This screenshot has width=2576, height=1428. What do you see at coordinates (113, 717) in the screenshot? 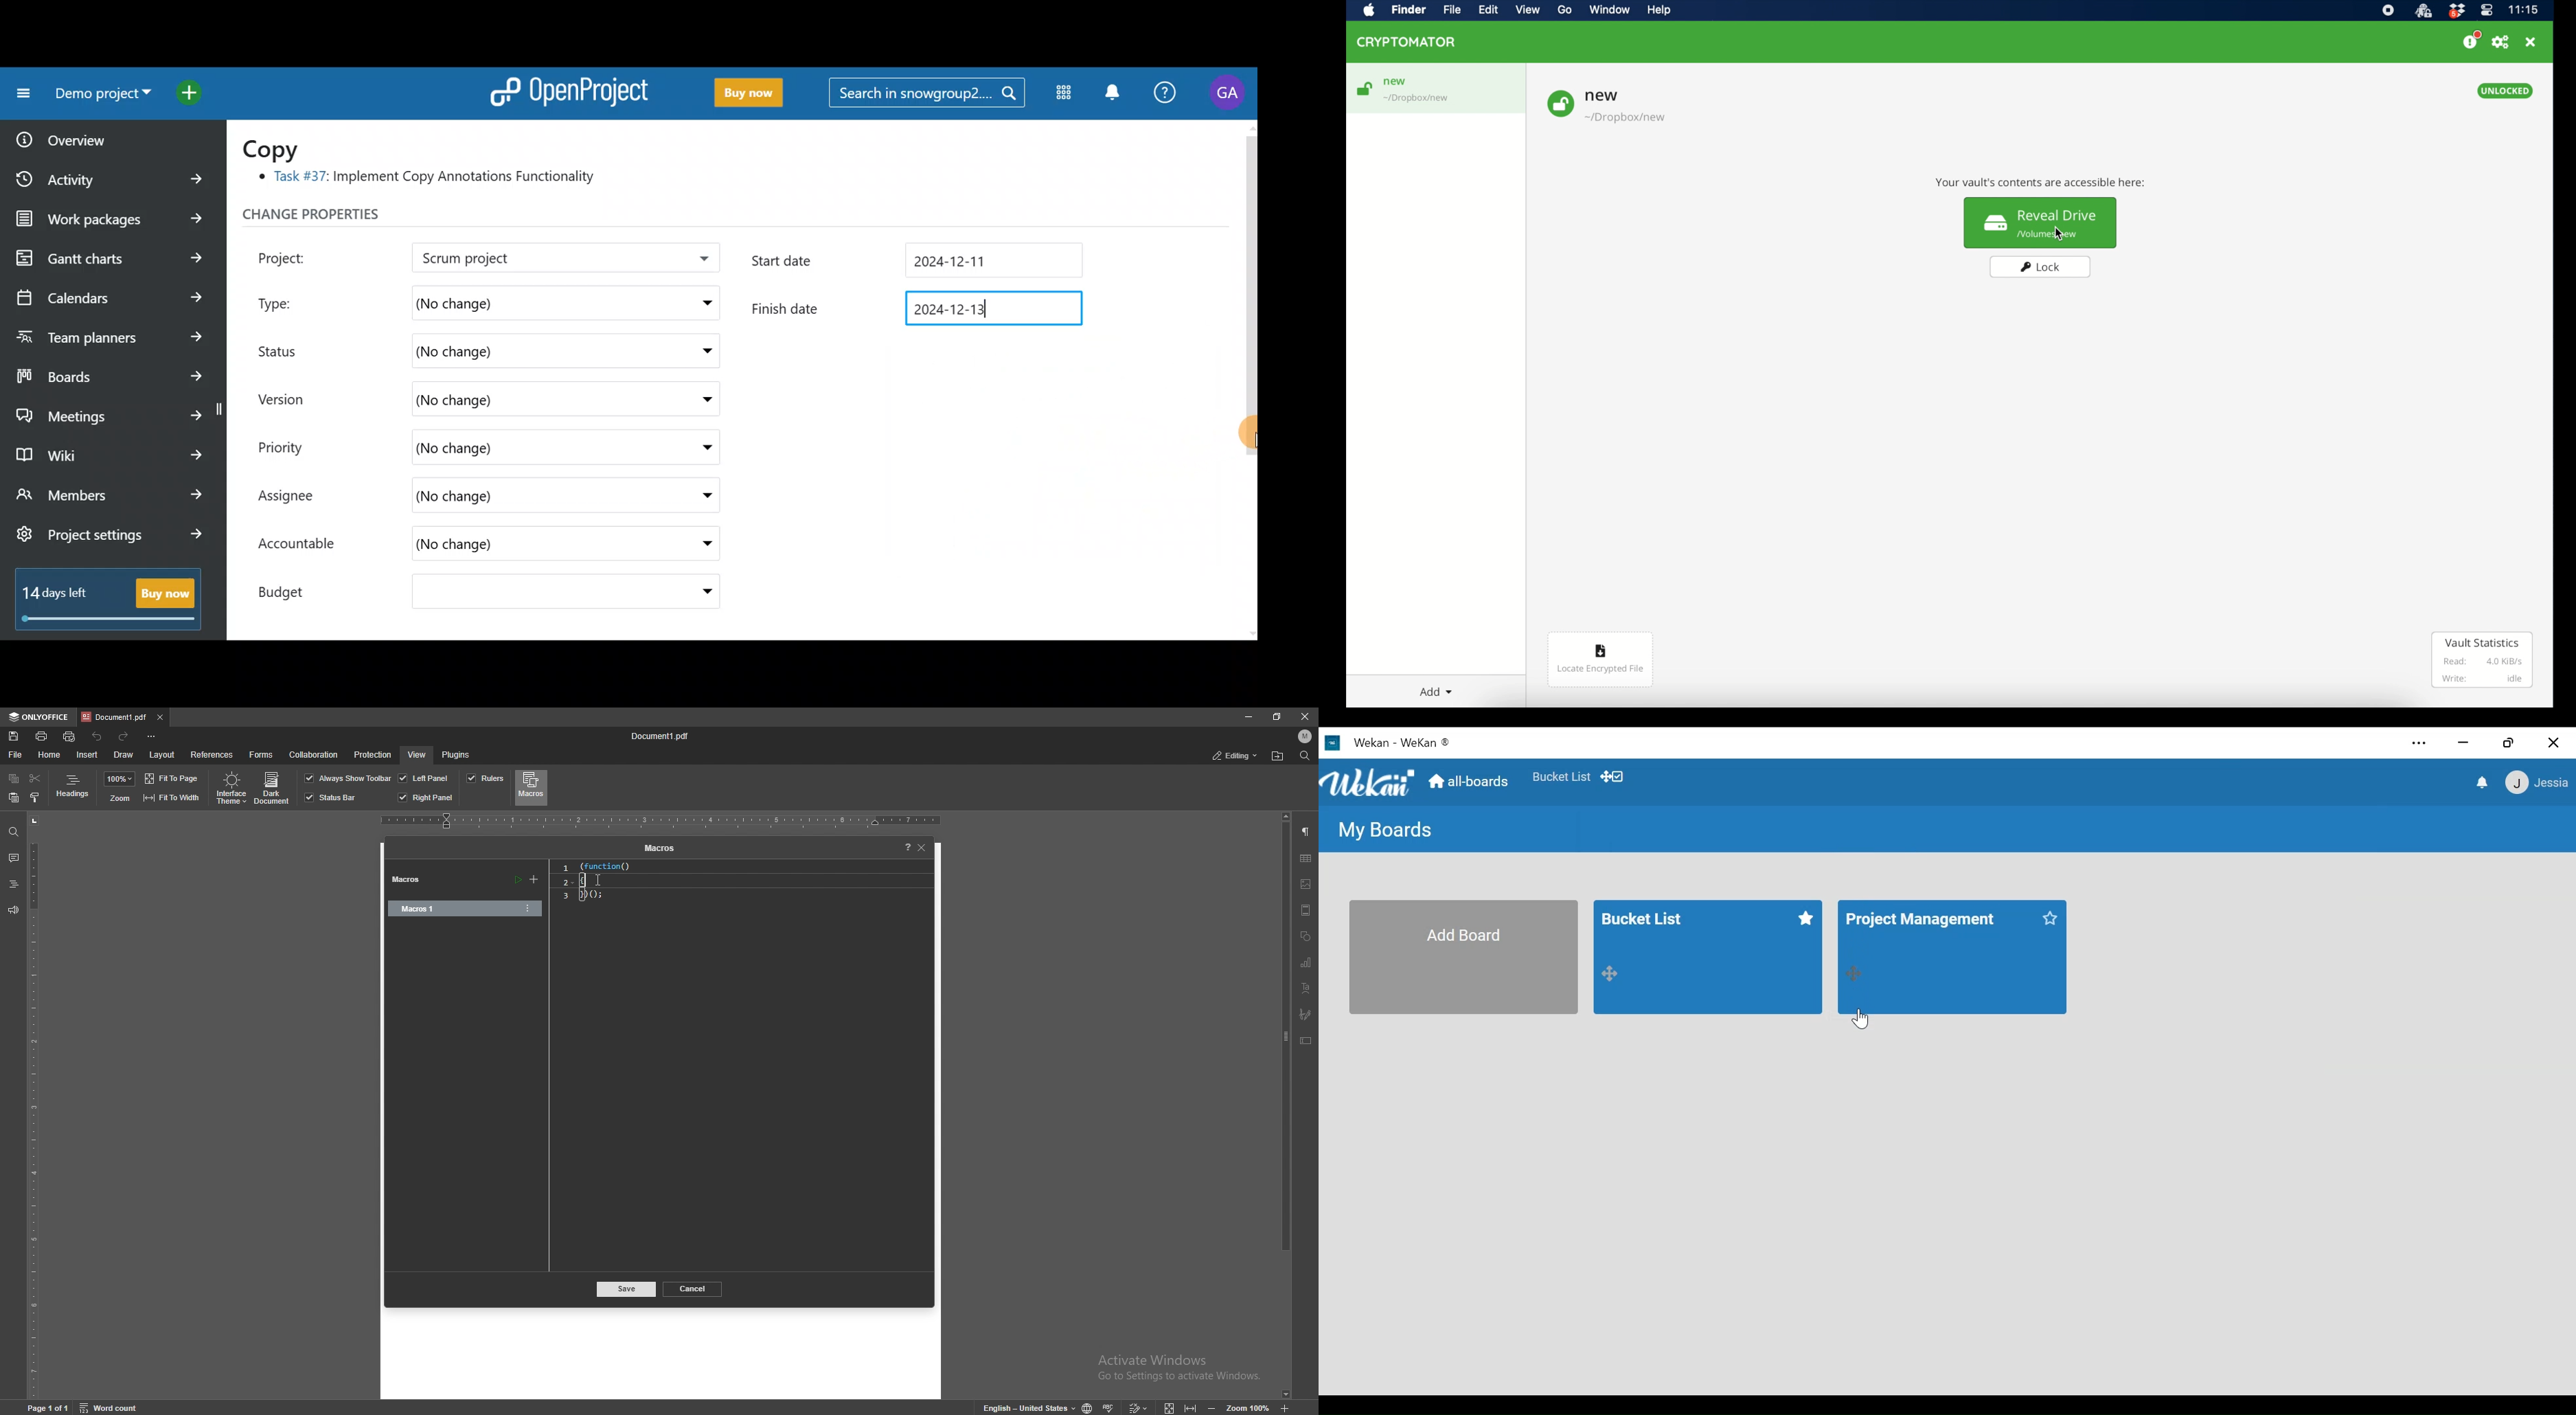
I see `tab` at bounding box center [113, 717].